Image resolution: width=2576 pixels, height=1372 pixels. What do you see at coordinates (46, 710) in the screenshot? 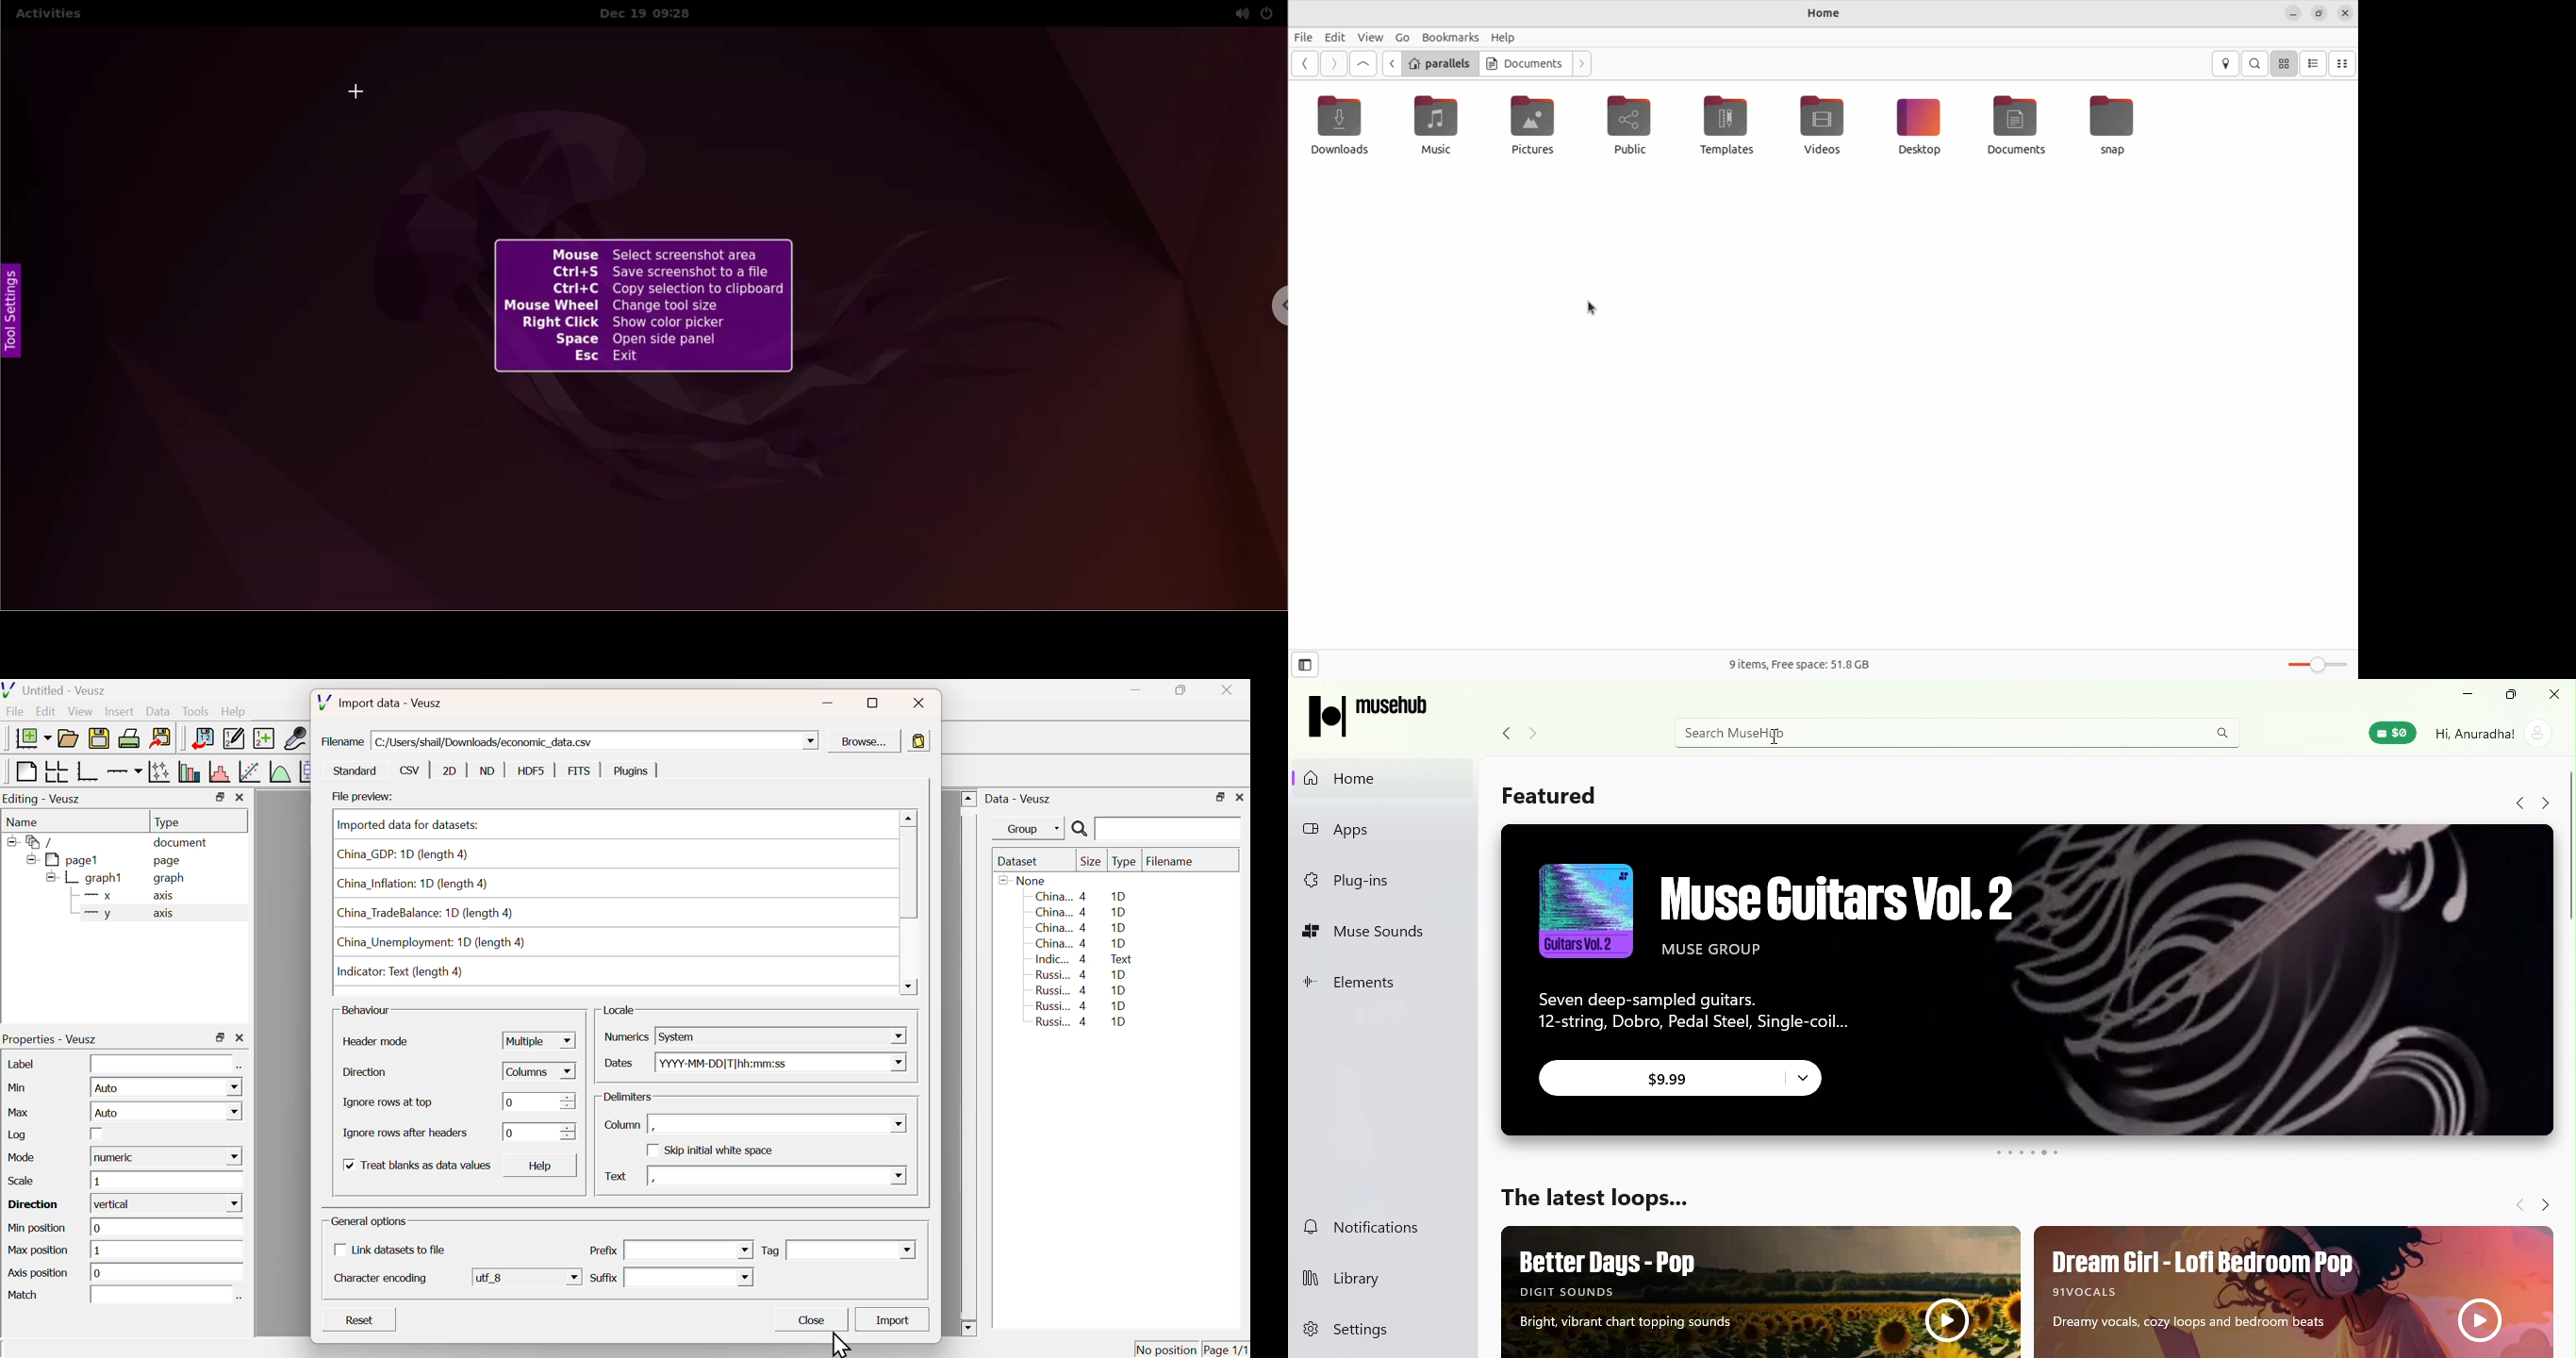
I see `Edit` at bounding box center [46, 710].